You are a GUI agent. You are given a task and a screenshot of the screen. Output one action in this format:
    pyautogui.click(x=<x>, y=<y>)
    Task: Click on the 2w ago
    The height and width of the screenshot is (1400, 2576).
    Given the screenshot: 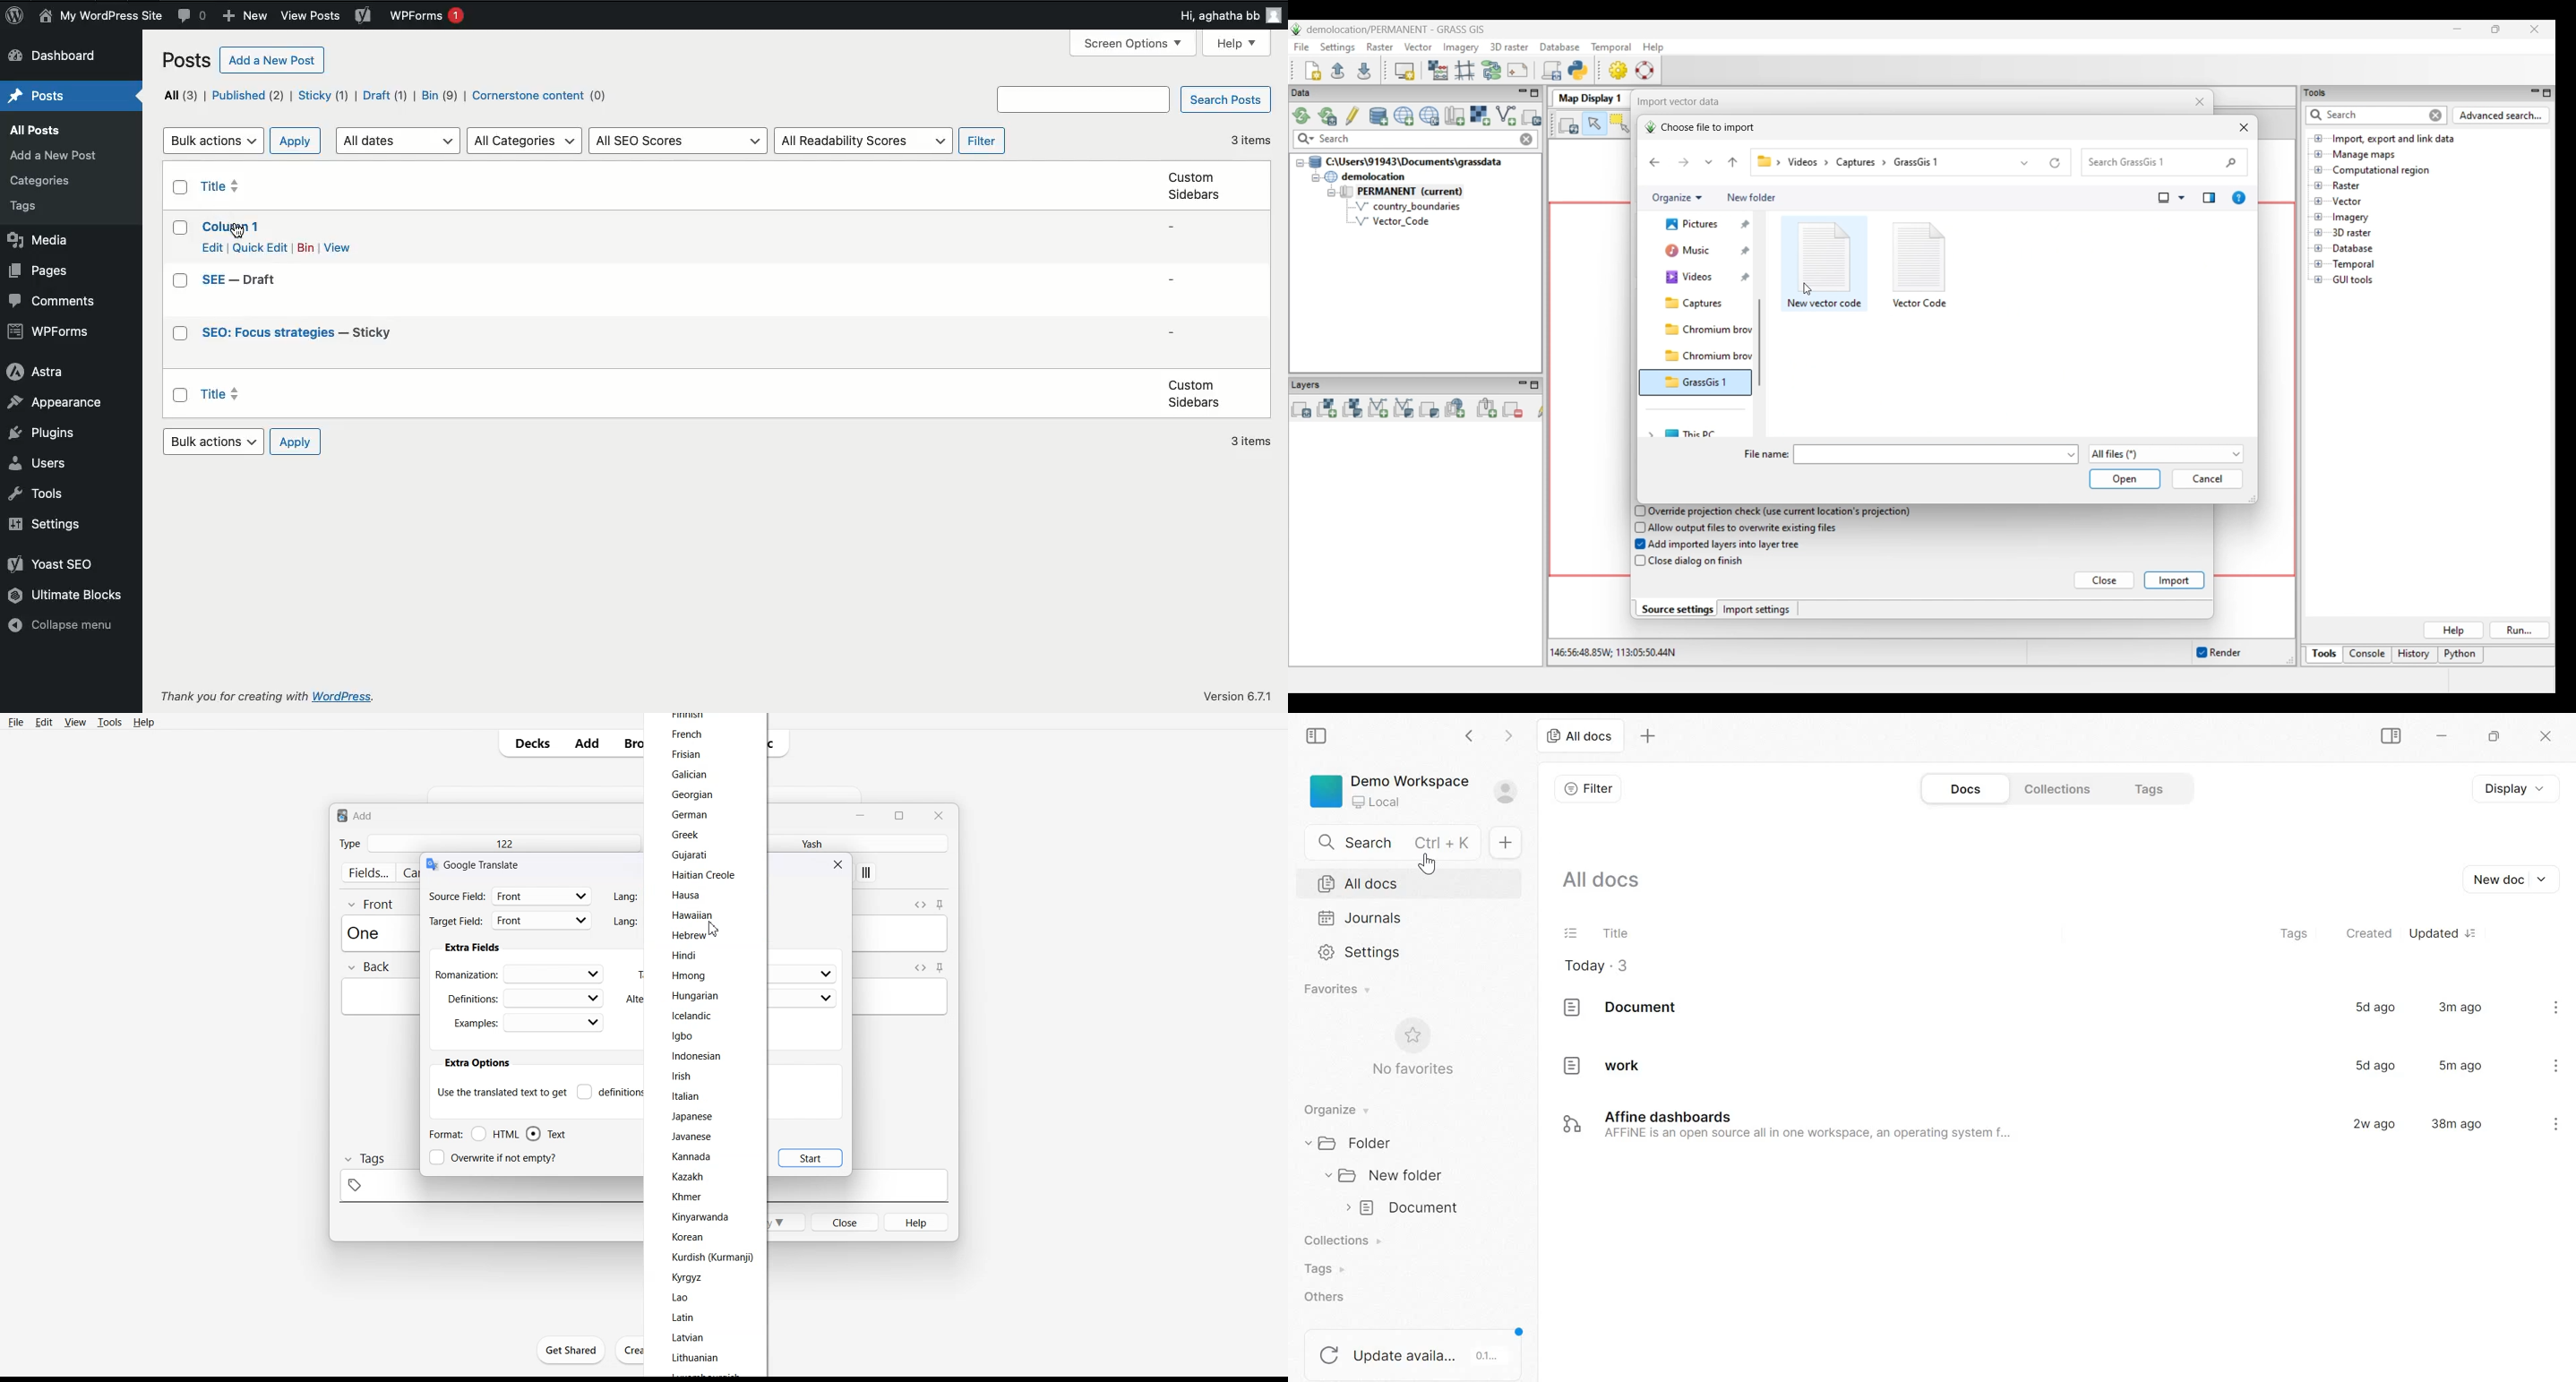 What is the action you would take?
    pyautogui.click(x=2370, y=1123)
    